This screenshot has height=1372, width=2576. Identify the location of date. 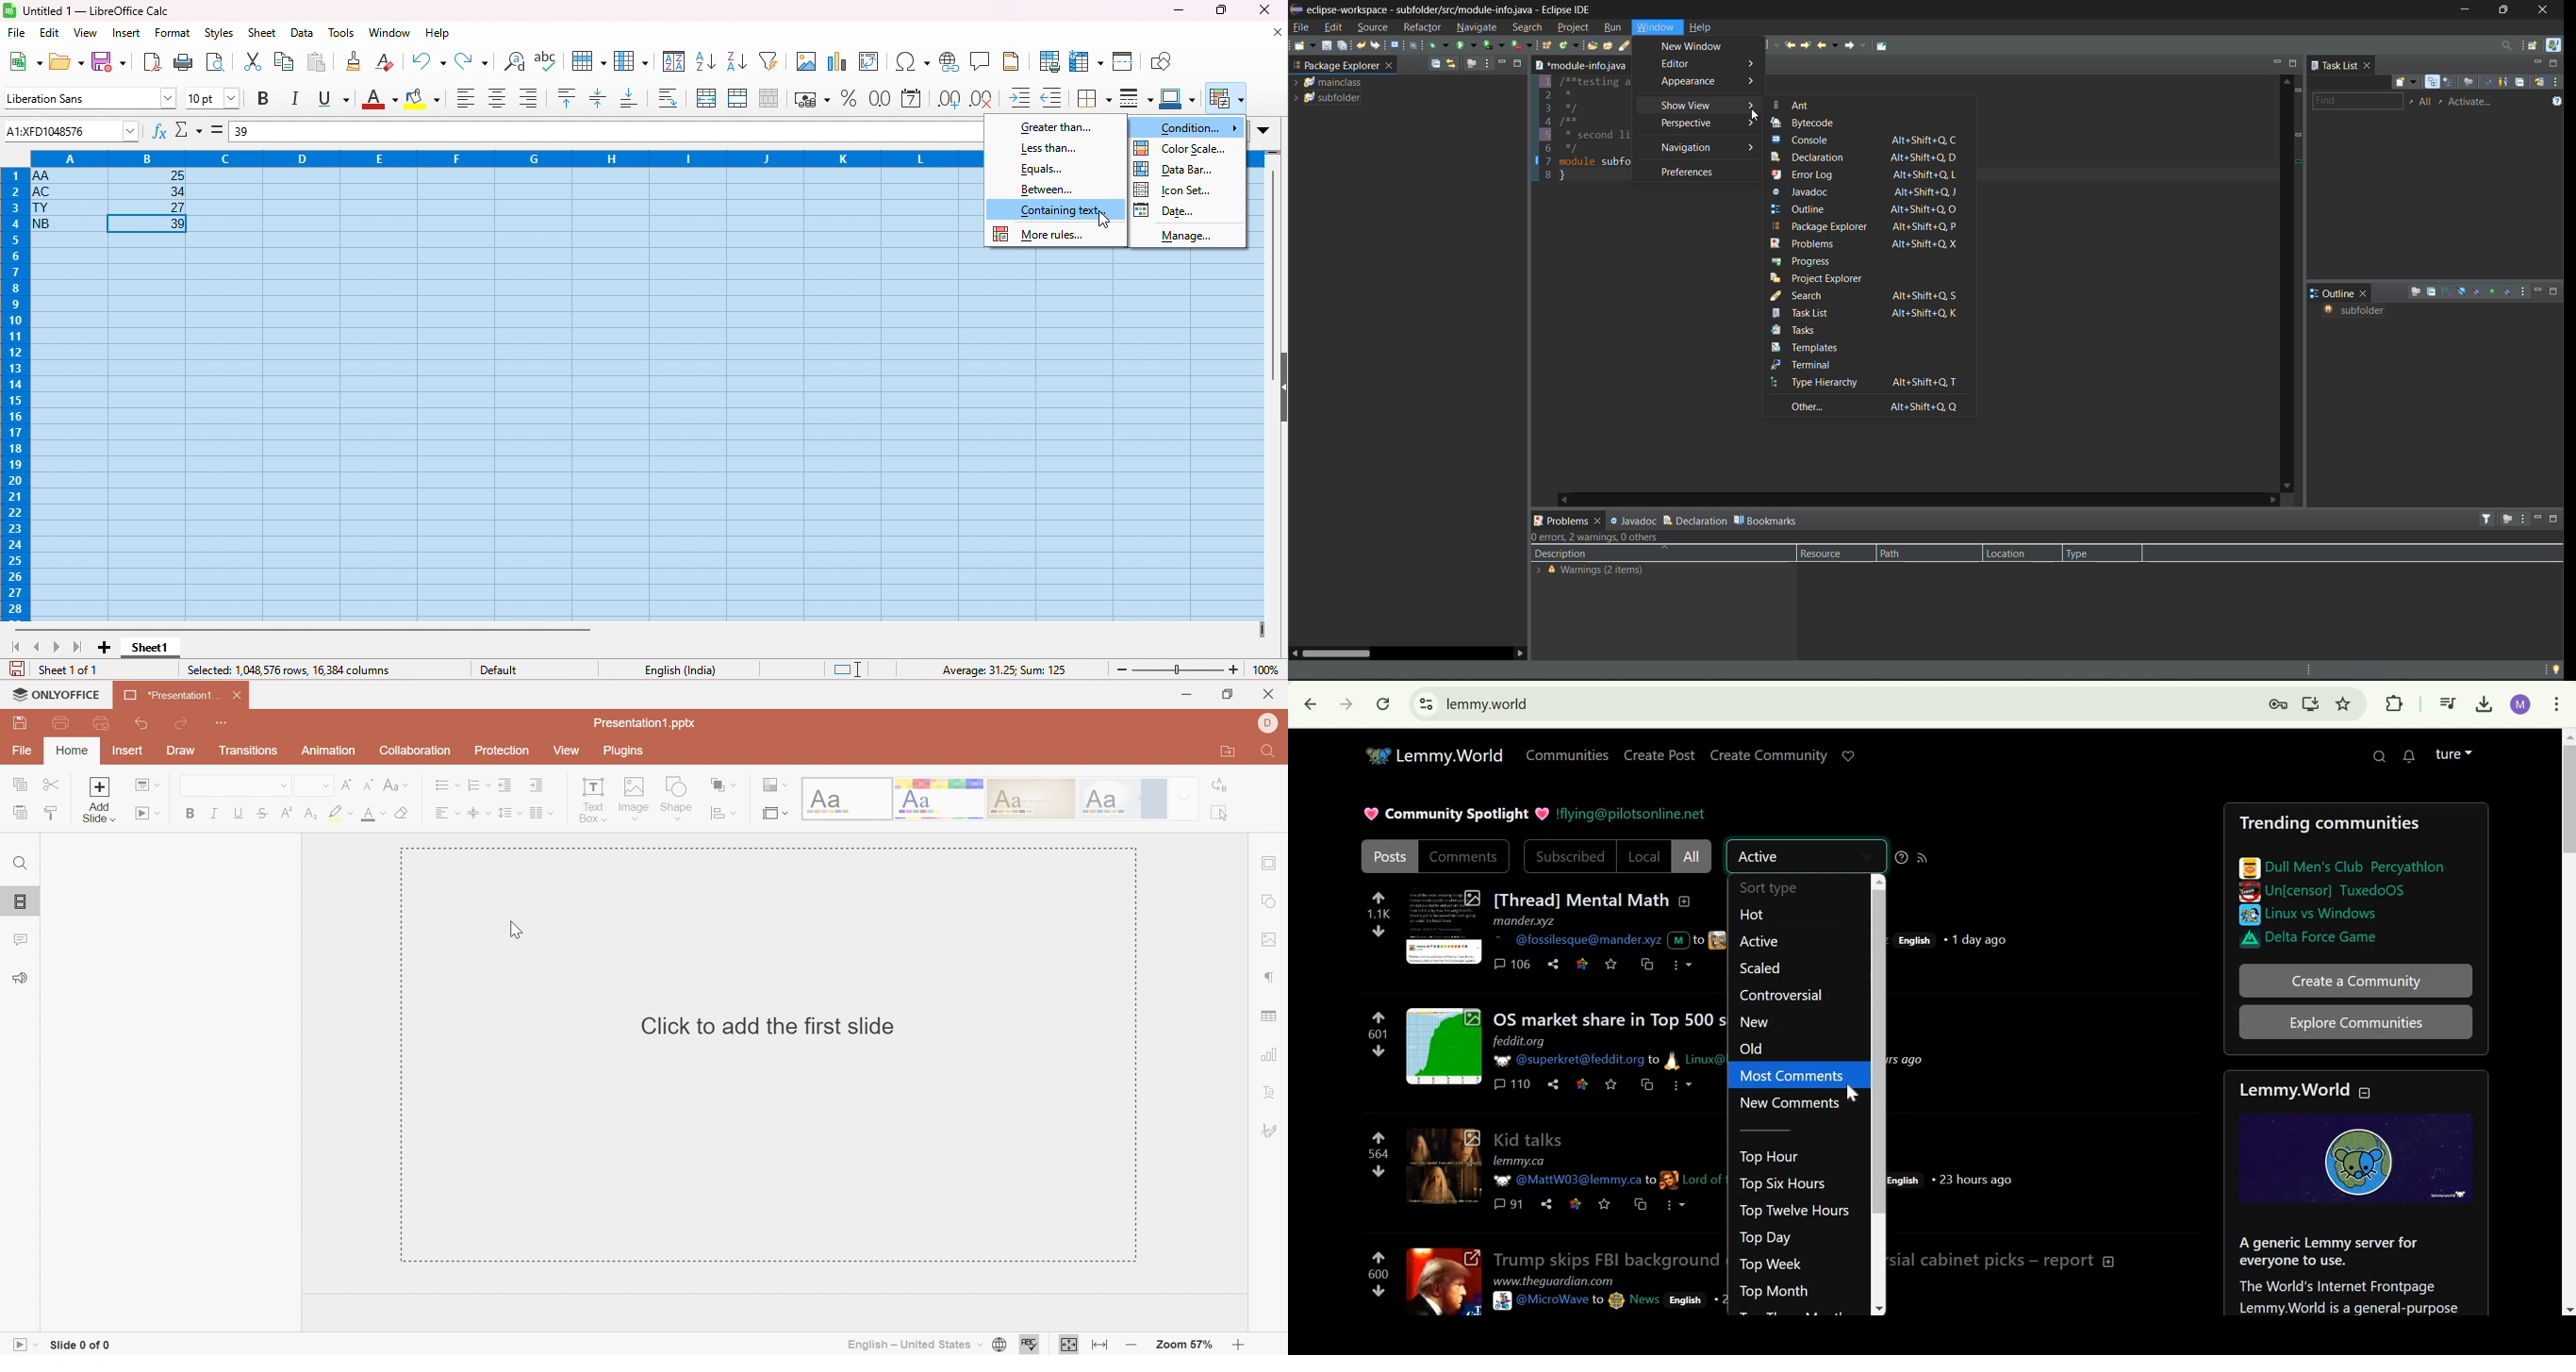
(1175, 211).